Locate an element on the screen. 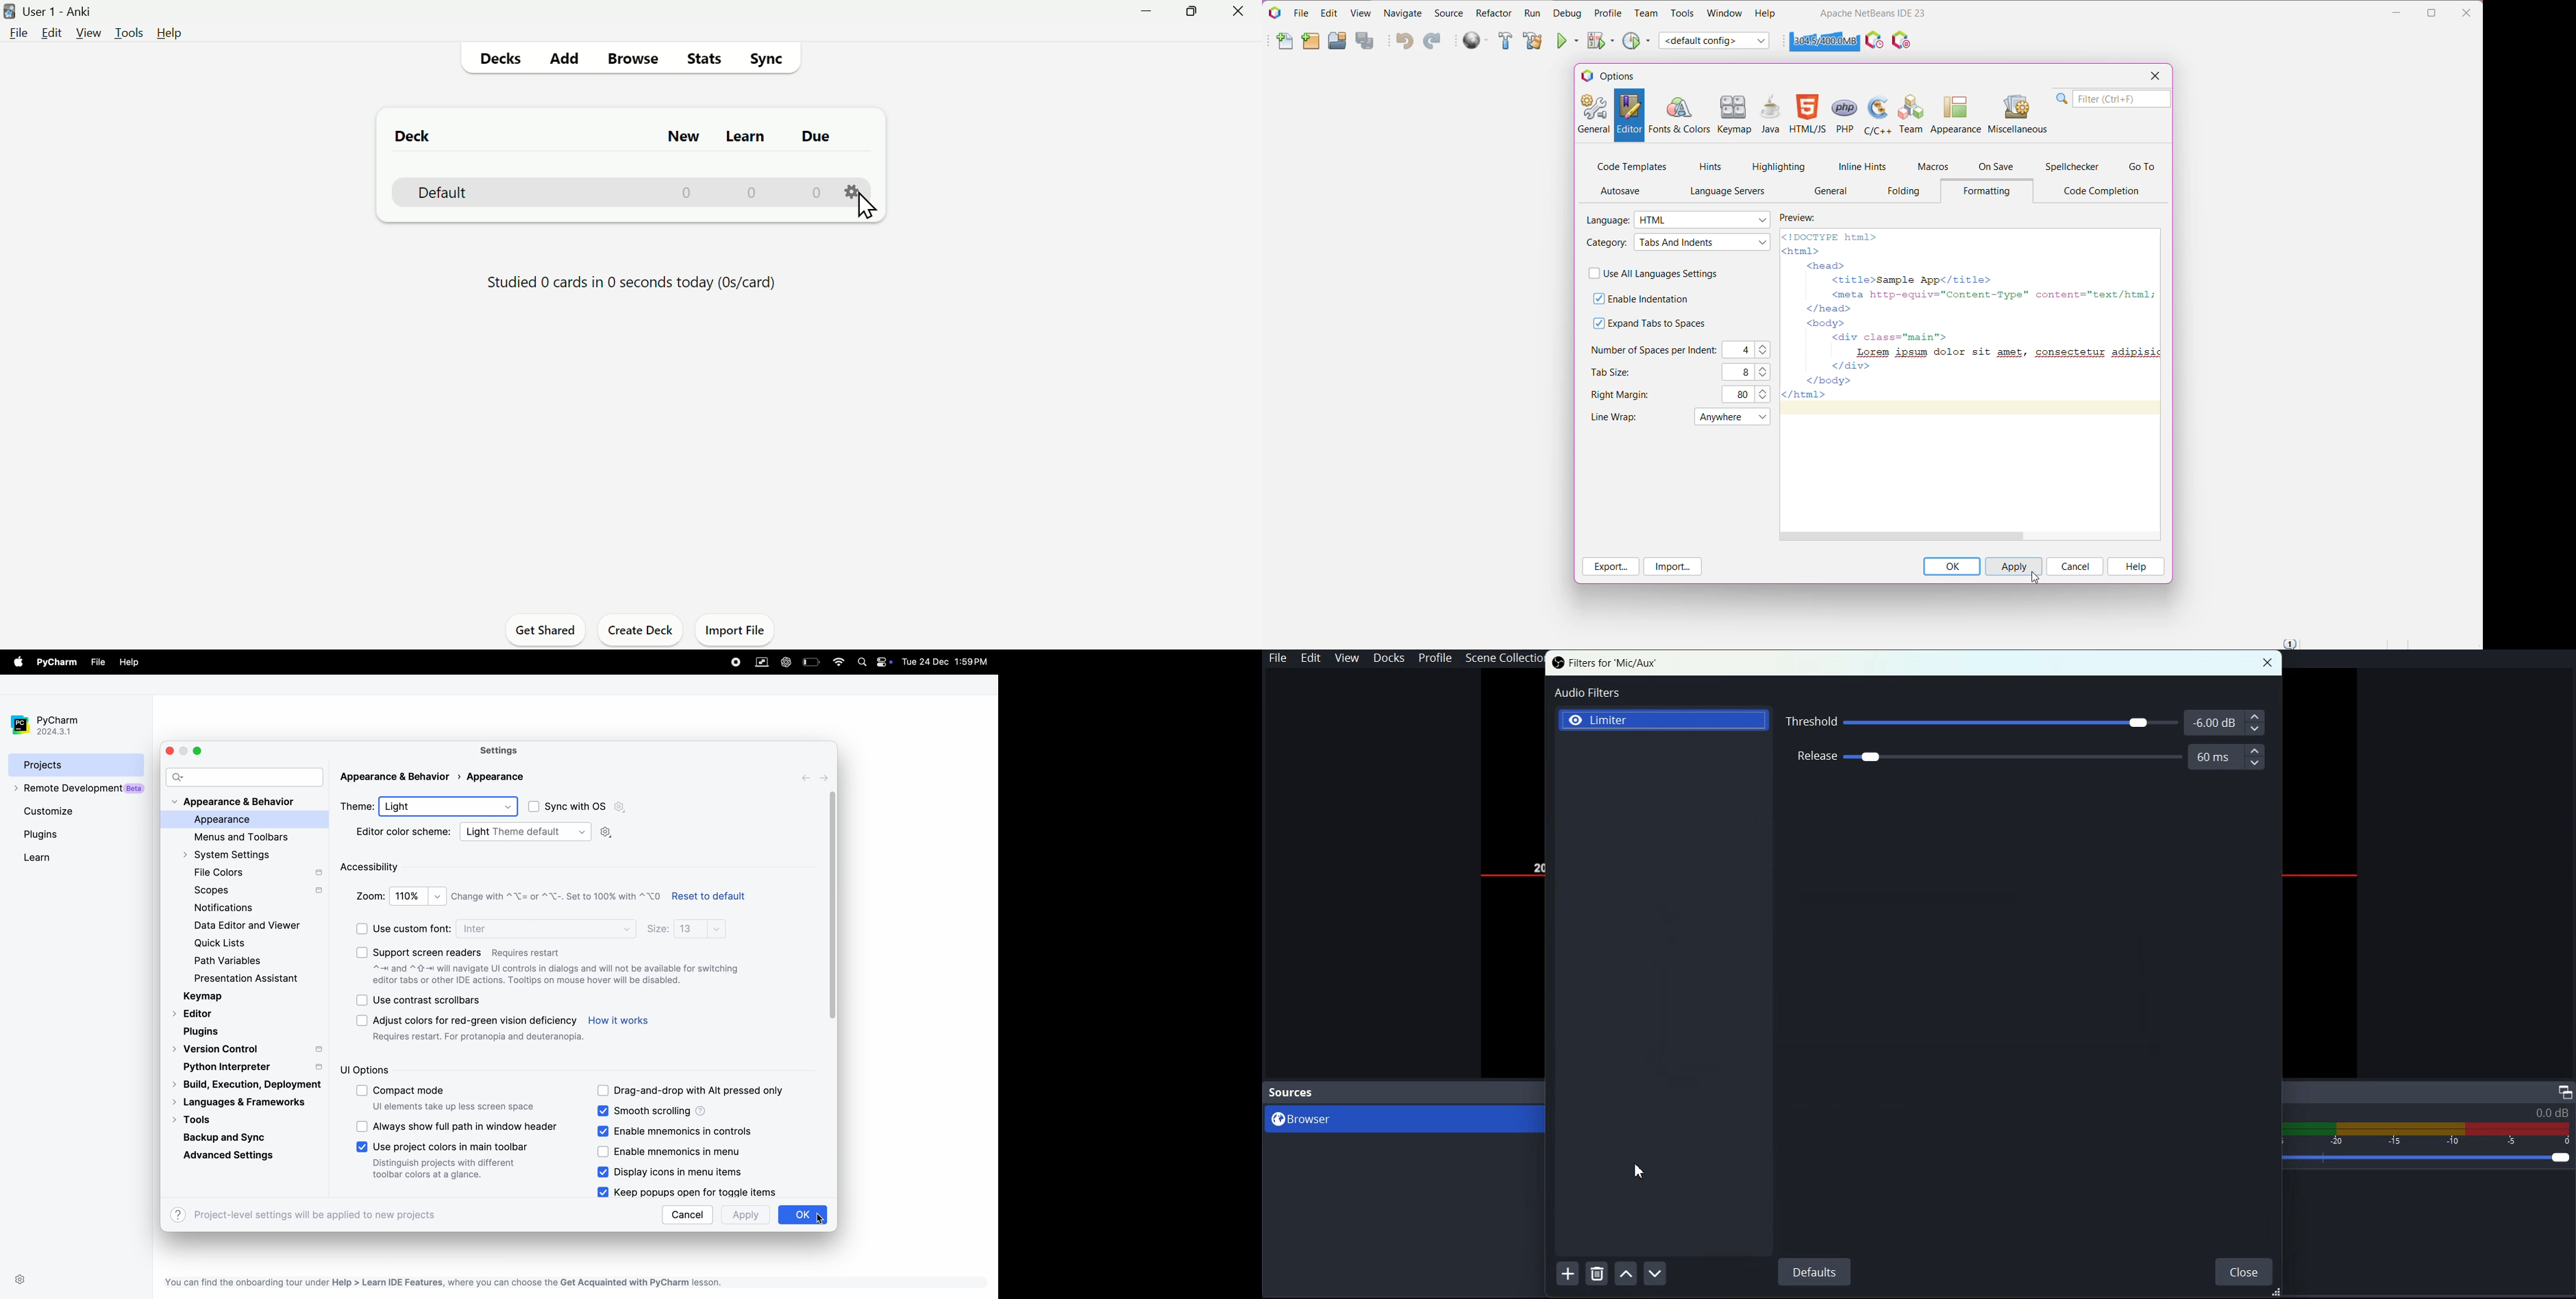  Minimize is located at coordinates (1144, 15).